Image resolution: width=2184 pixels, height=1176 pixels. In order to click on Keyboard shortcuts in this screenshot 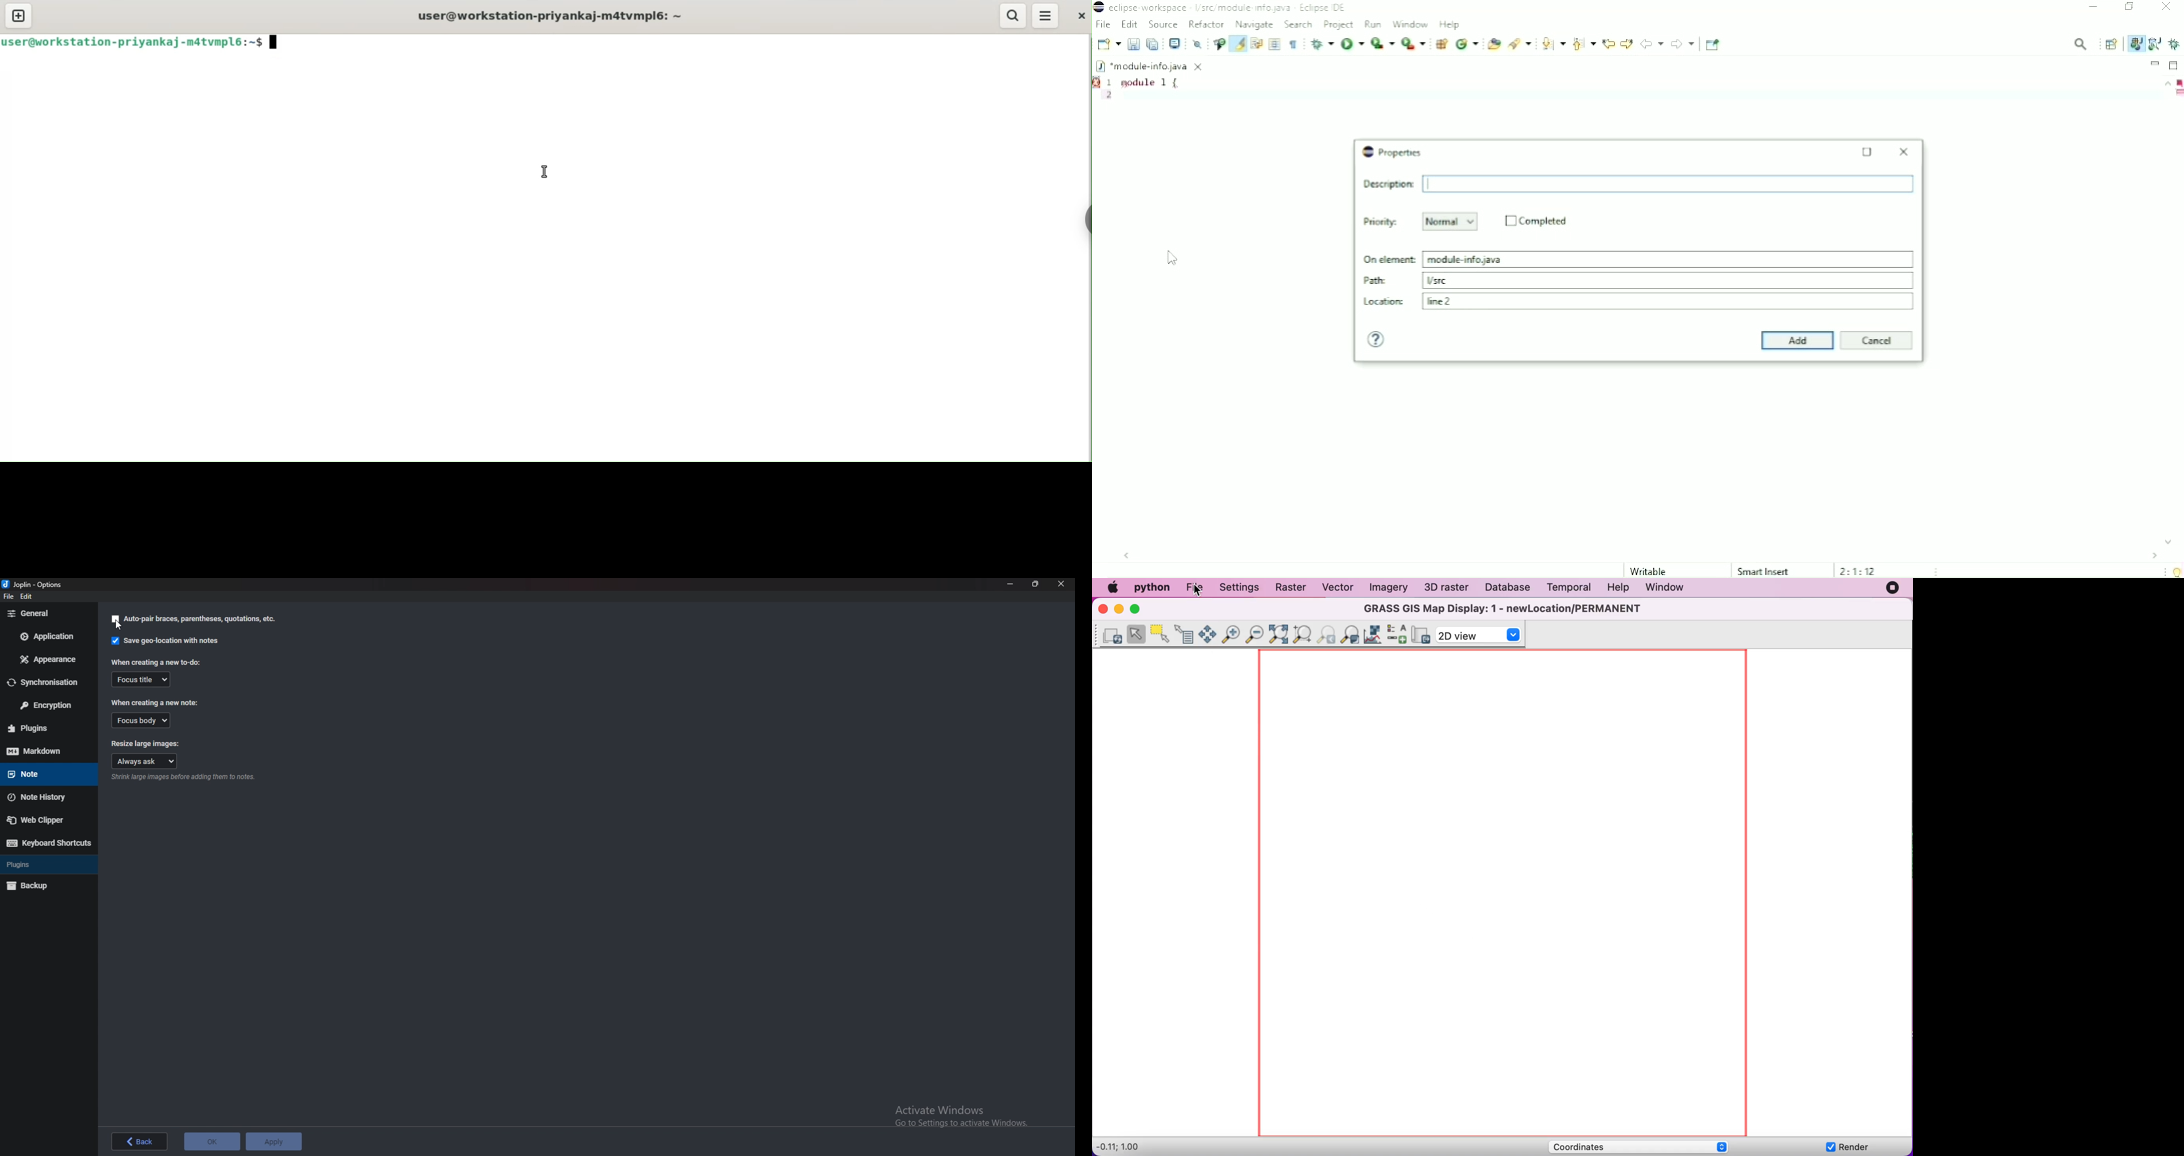, I will do `click(49, 843)`.